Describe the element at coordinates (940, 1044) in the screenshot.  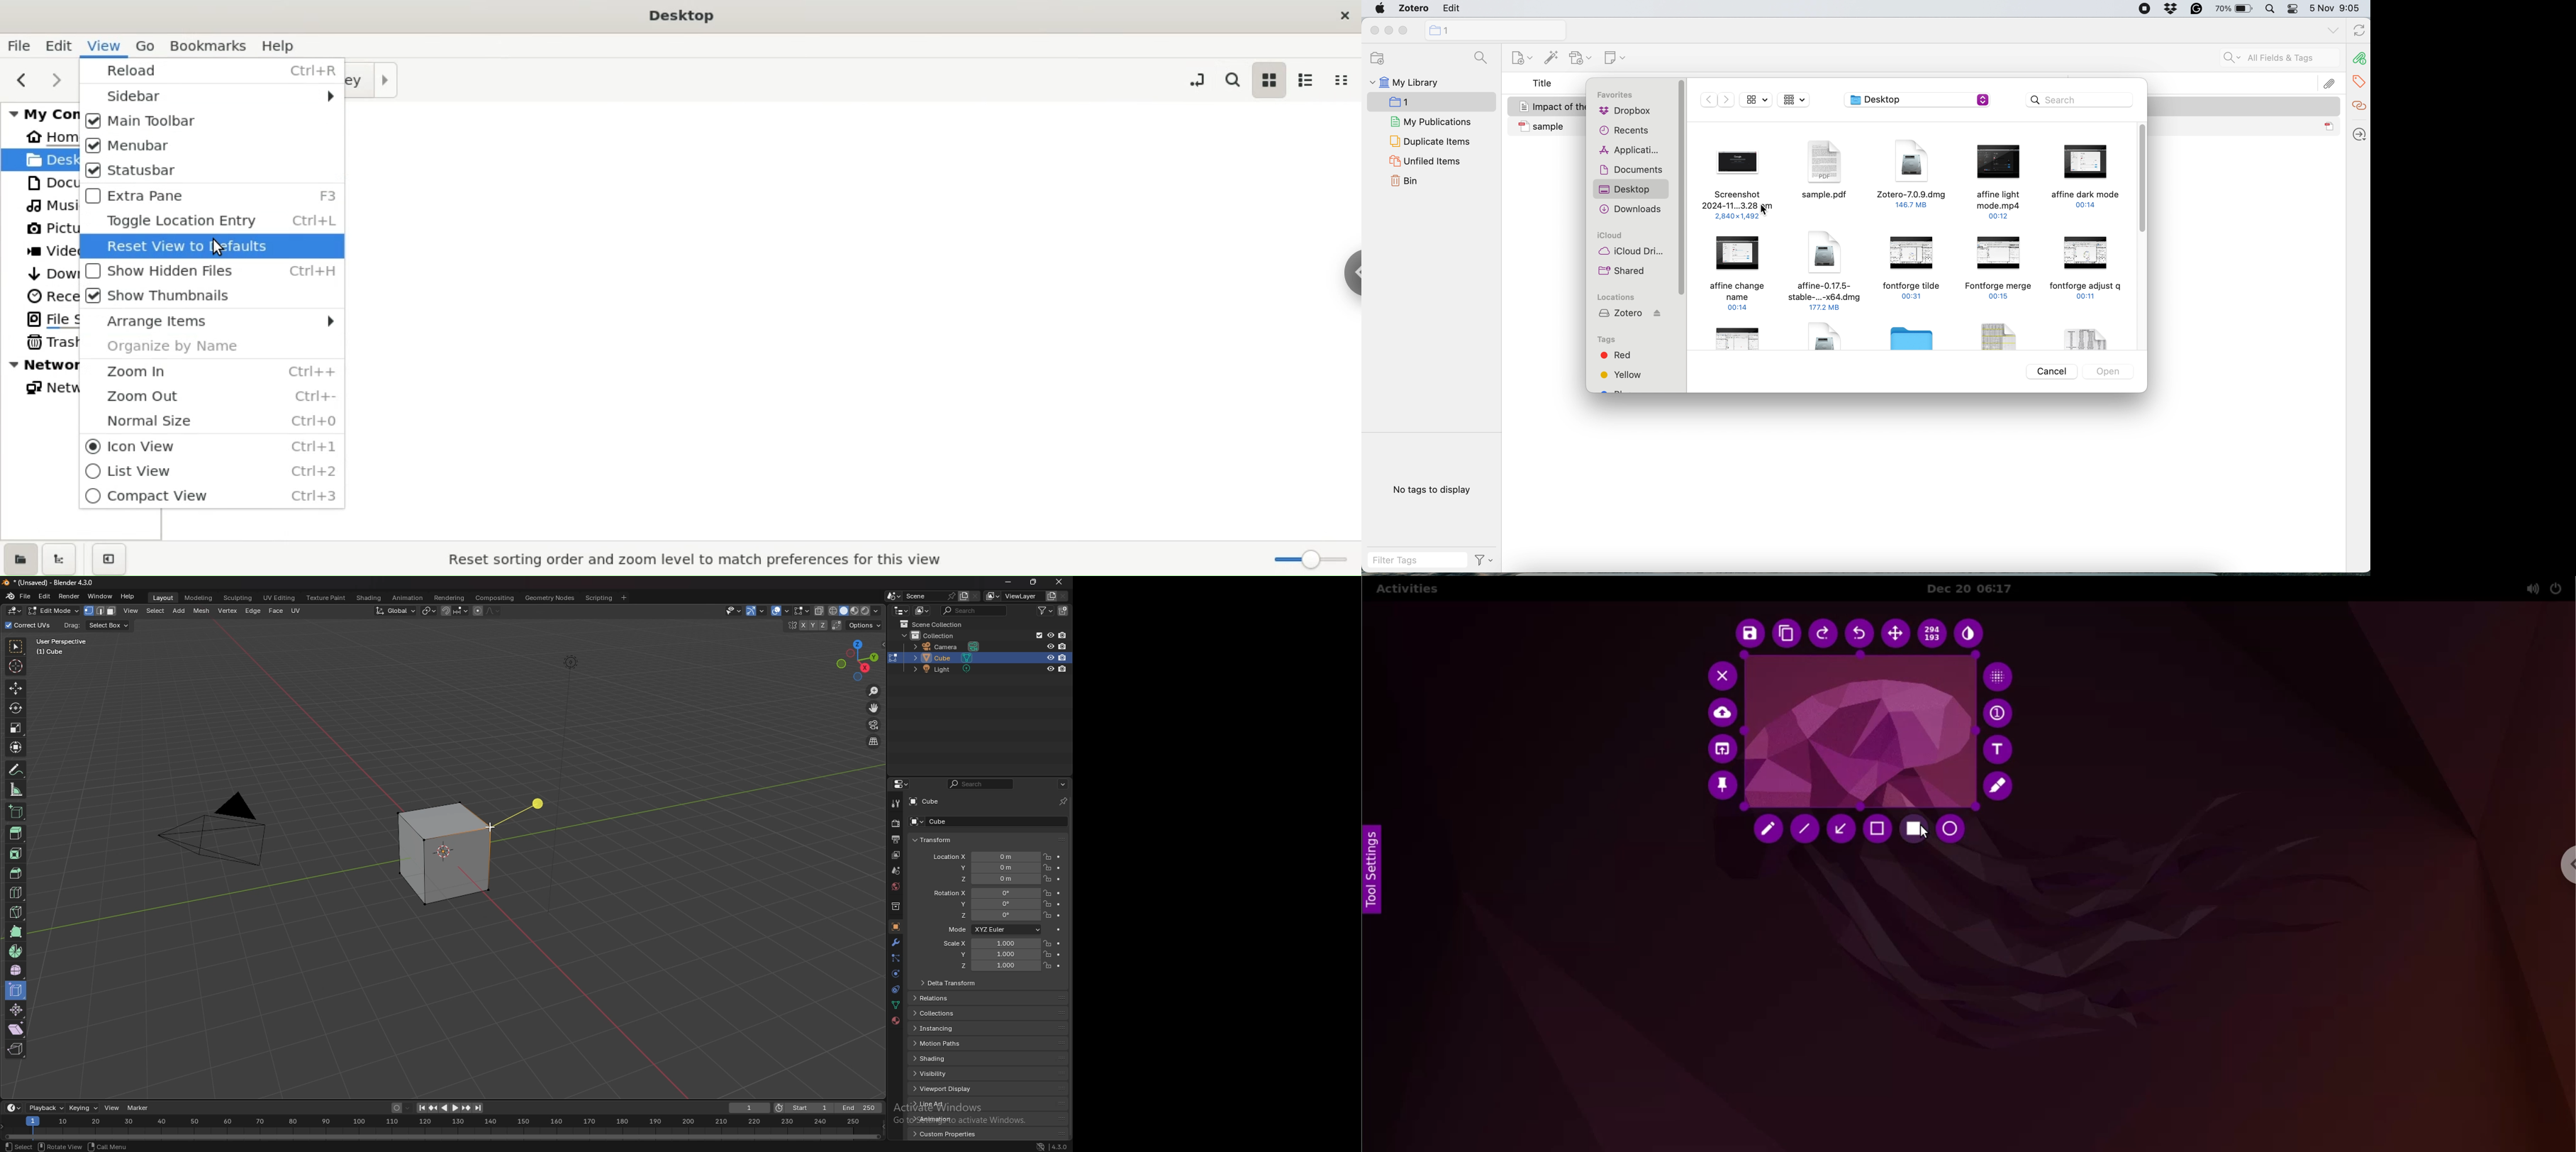
I see `motion paths` at that location.